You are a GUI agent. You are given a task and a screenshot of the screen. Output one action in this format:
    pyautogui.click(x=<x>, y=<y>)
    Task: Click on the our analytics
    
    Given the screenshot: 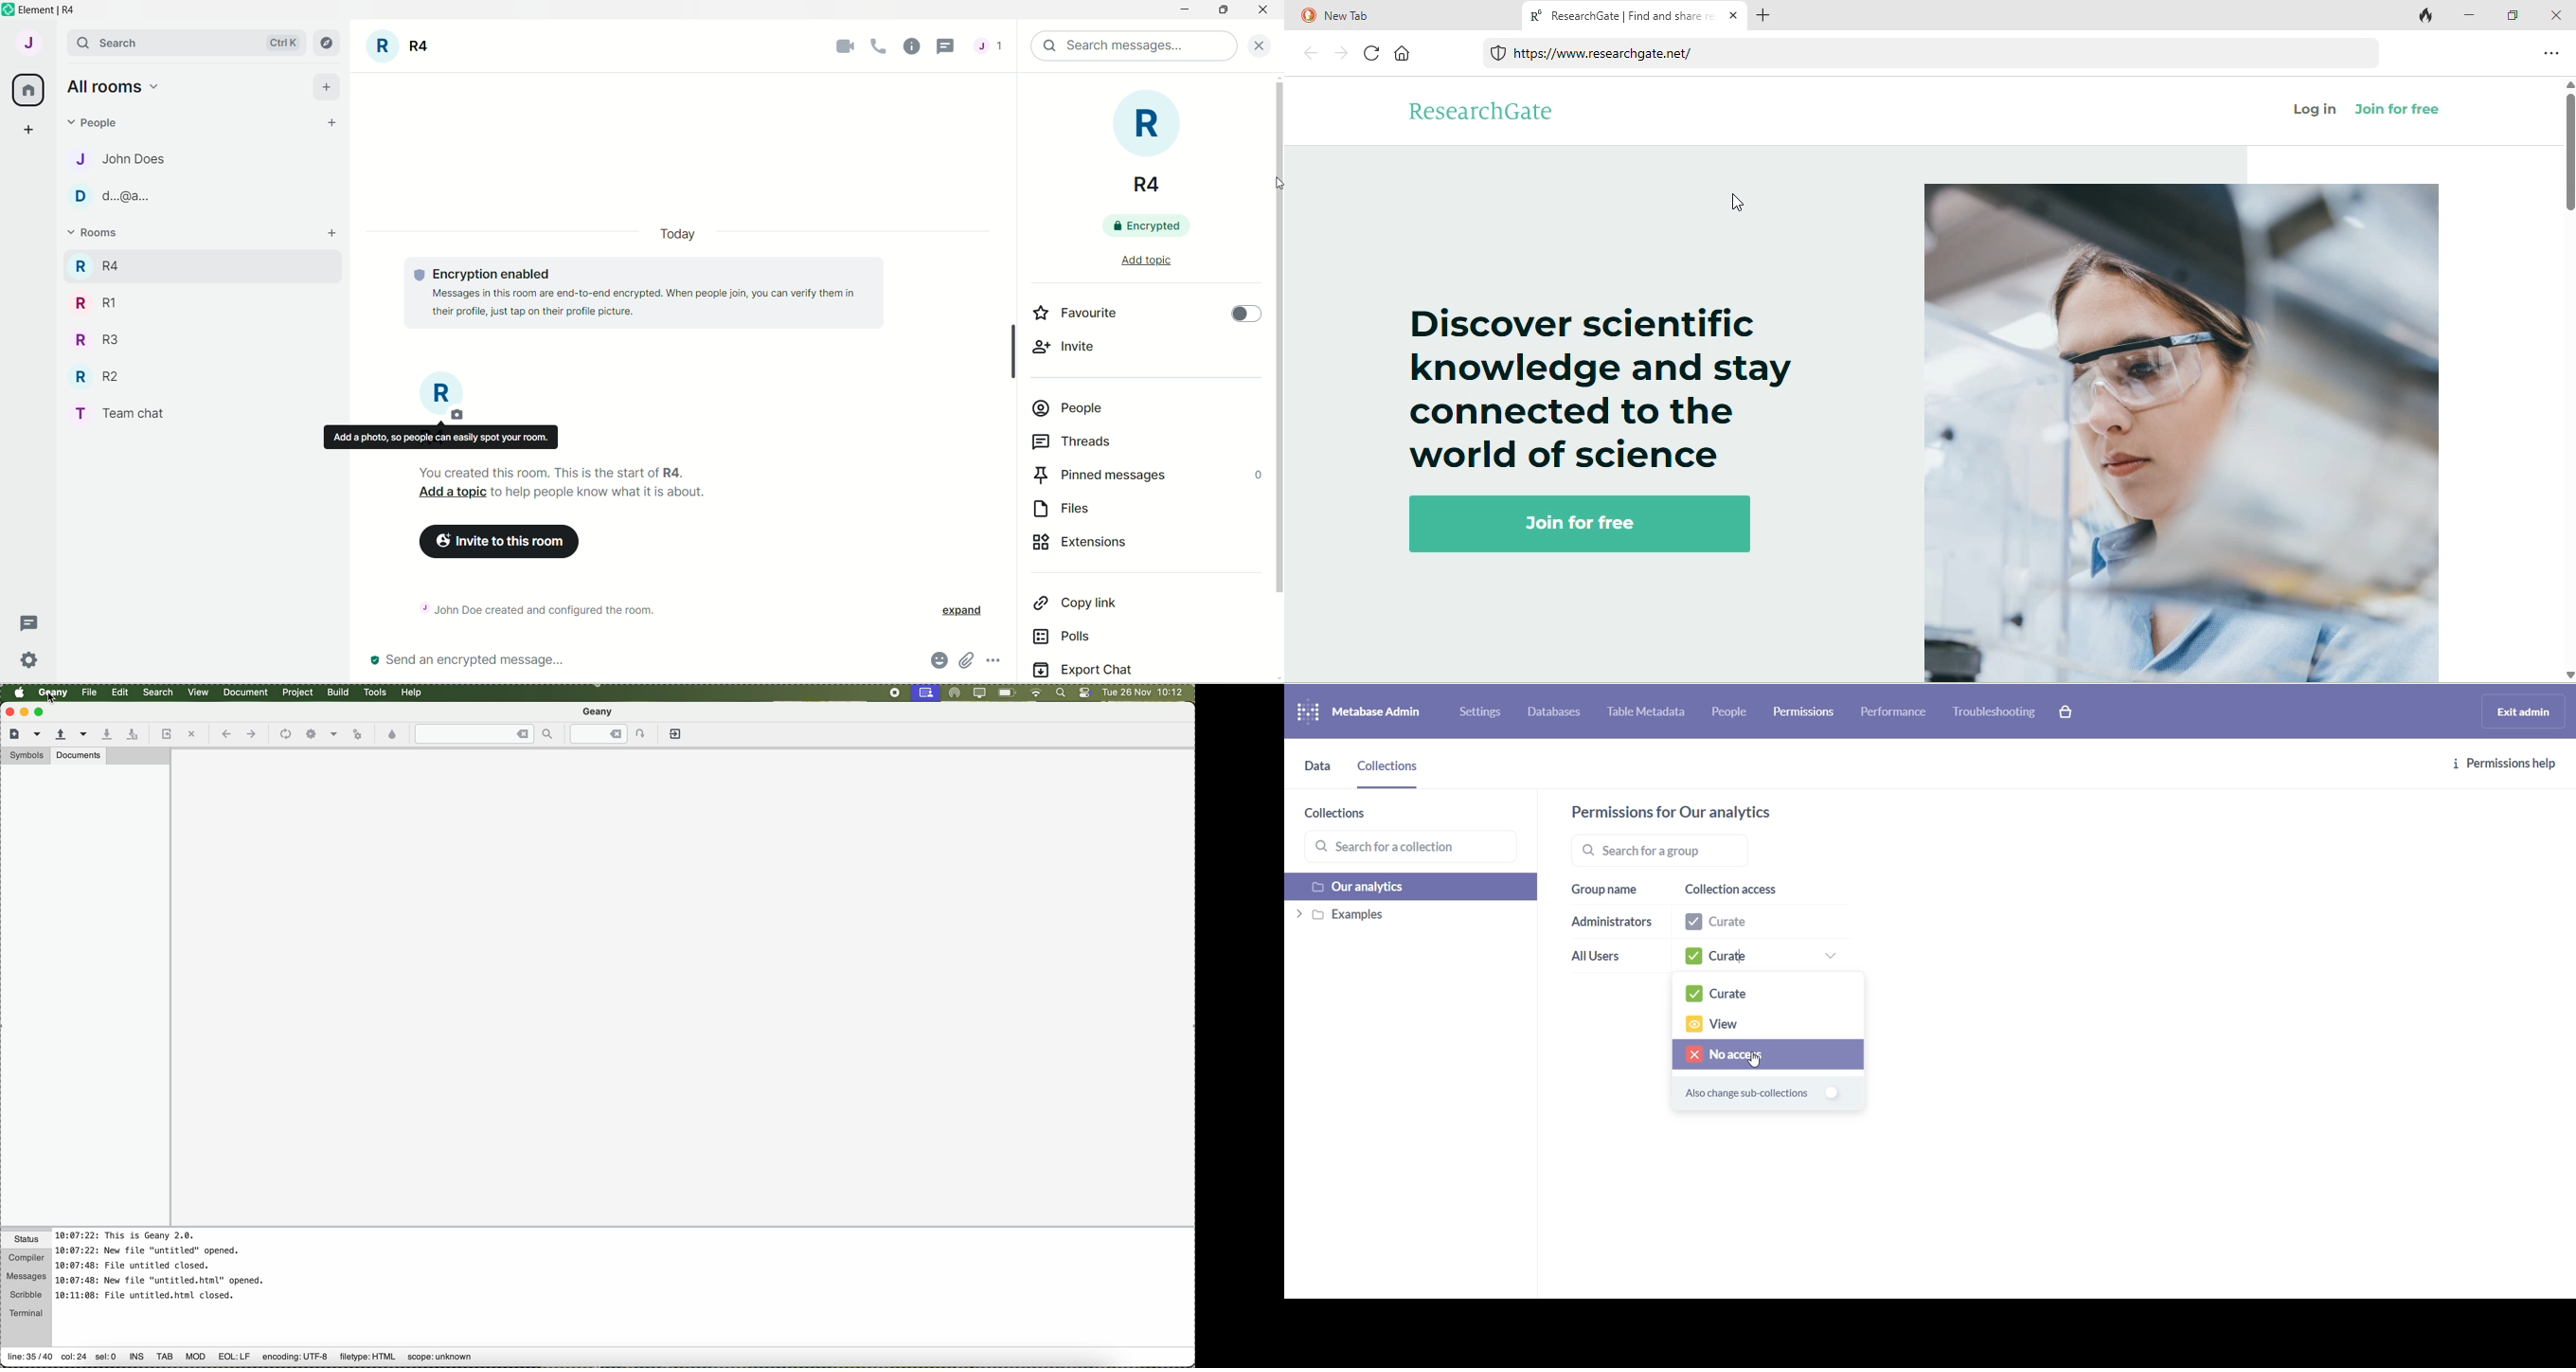 What is the action you would take?
    pyautogui.click(x=1413, y=888)
    